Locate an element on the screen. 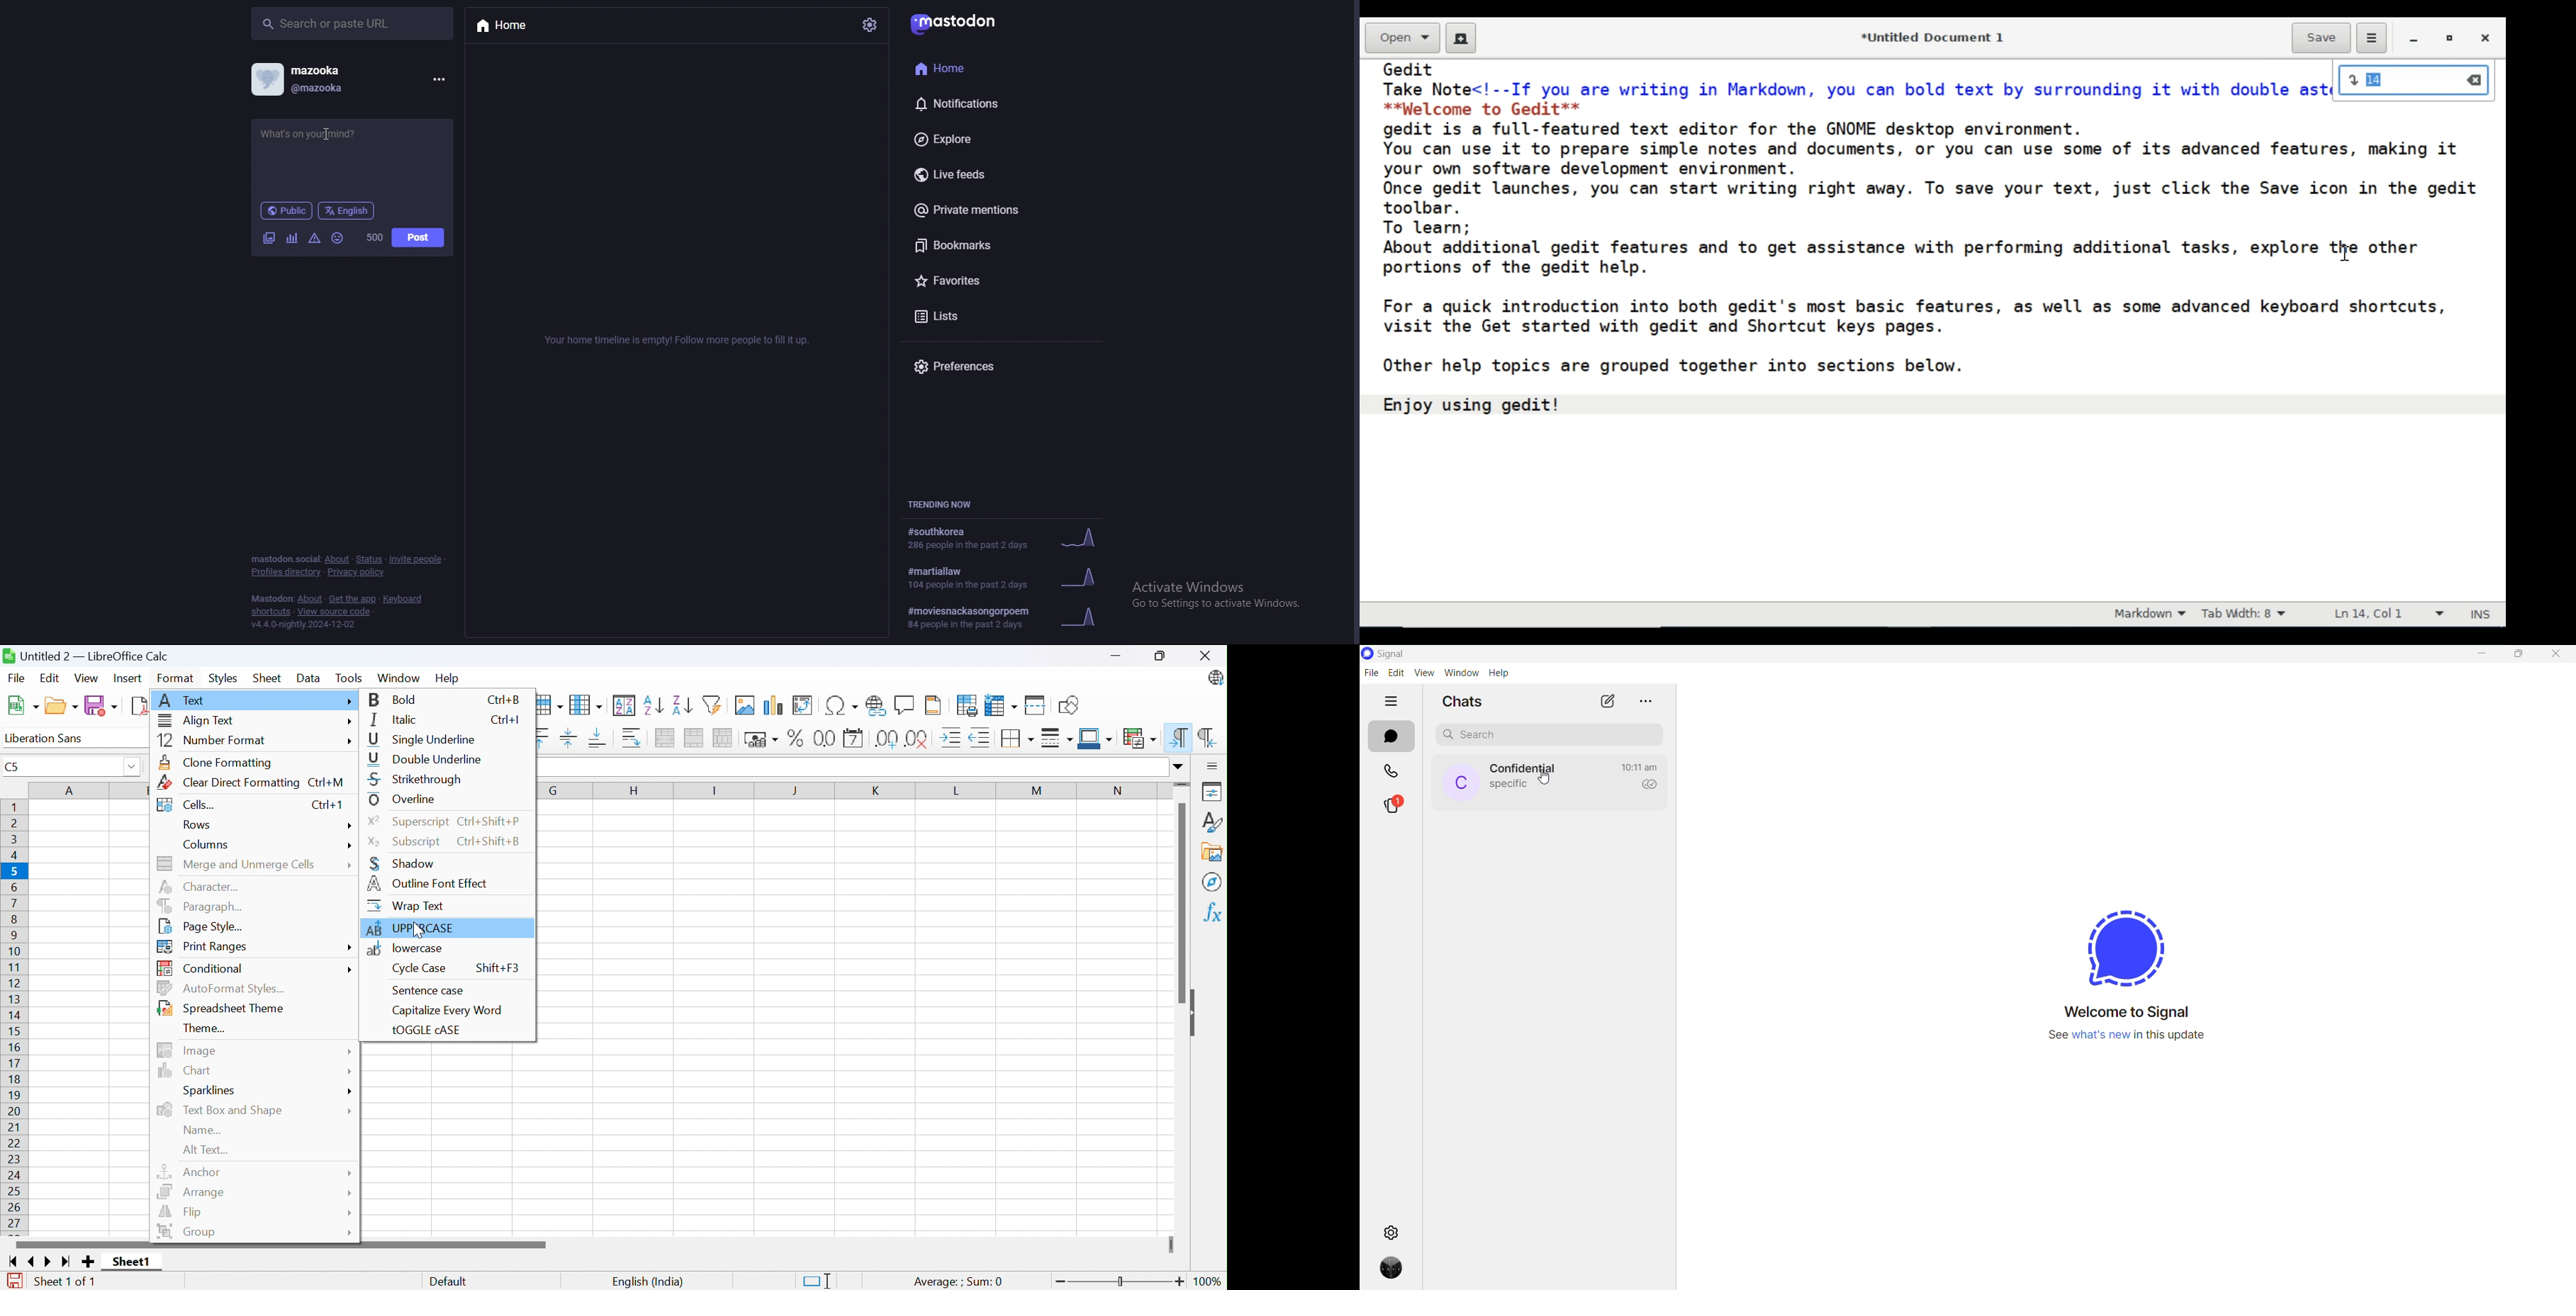  Ctrl+B is located at coordinates (502, 699).